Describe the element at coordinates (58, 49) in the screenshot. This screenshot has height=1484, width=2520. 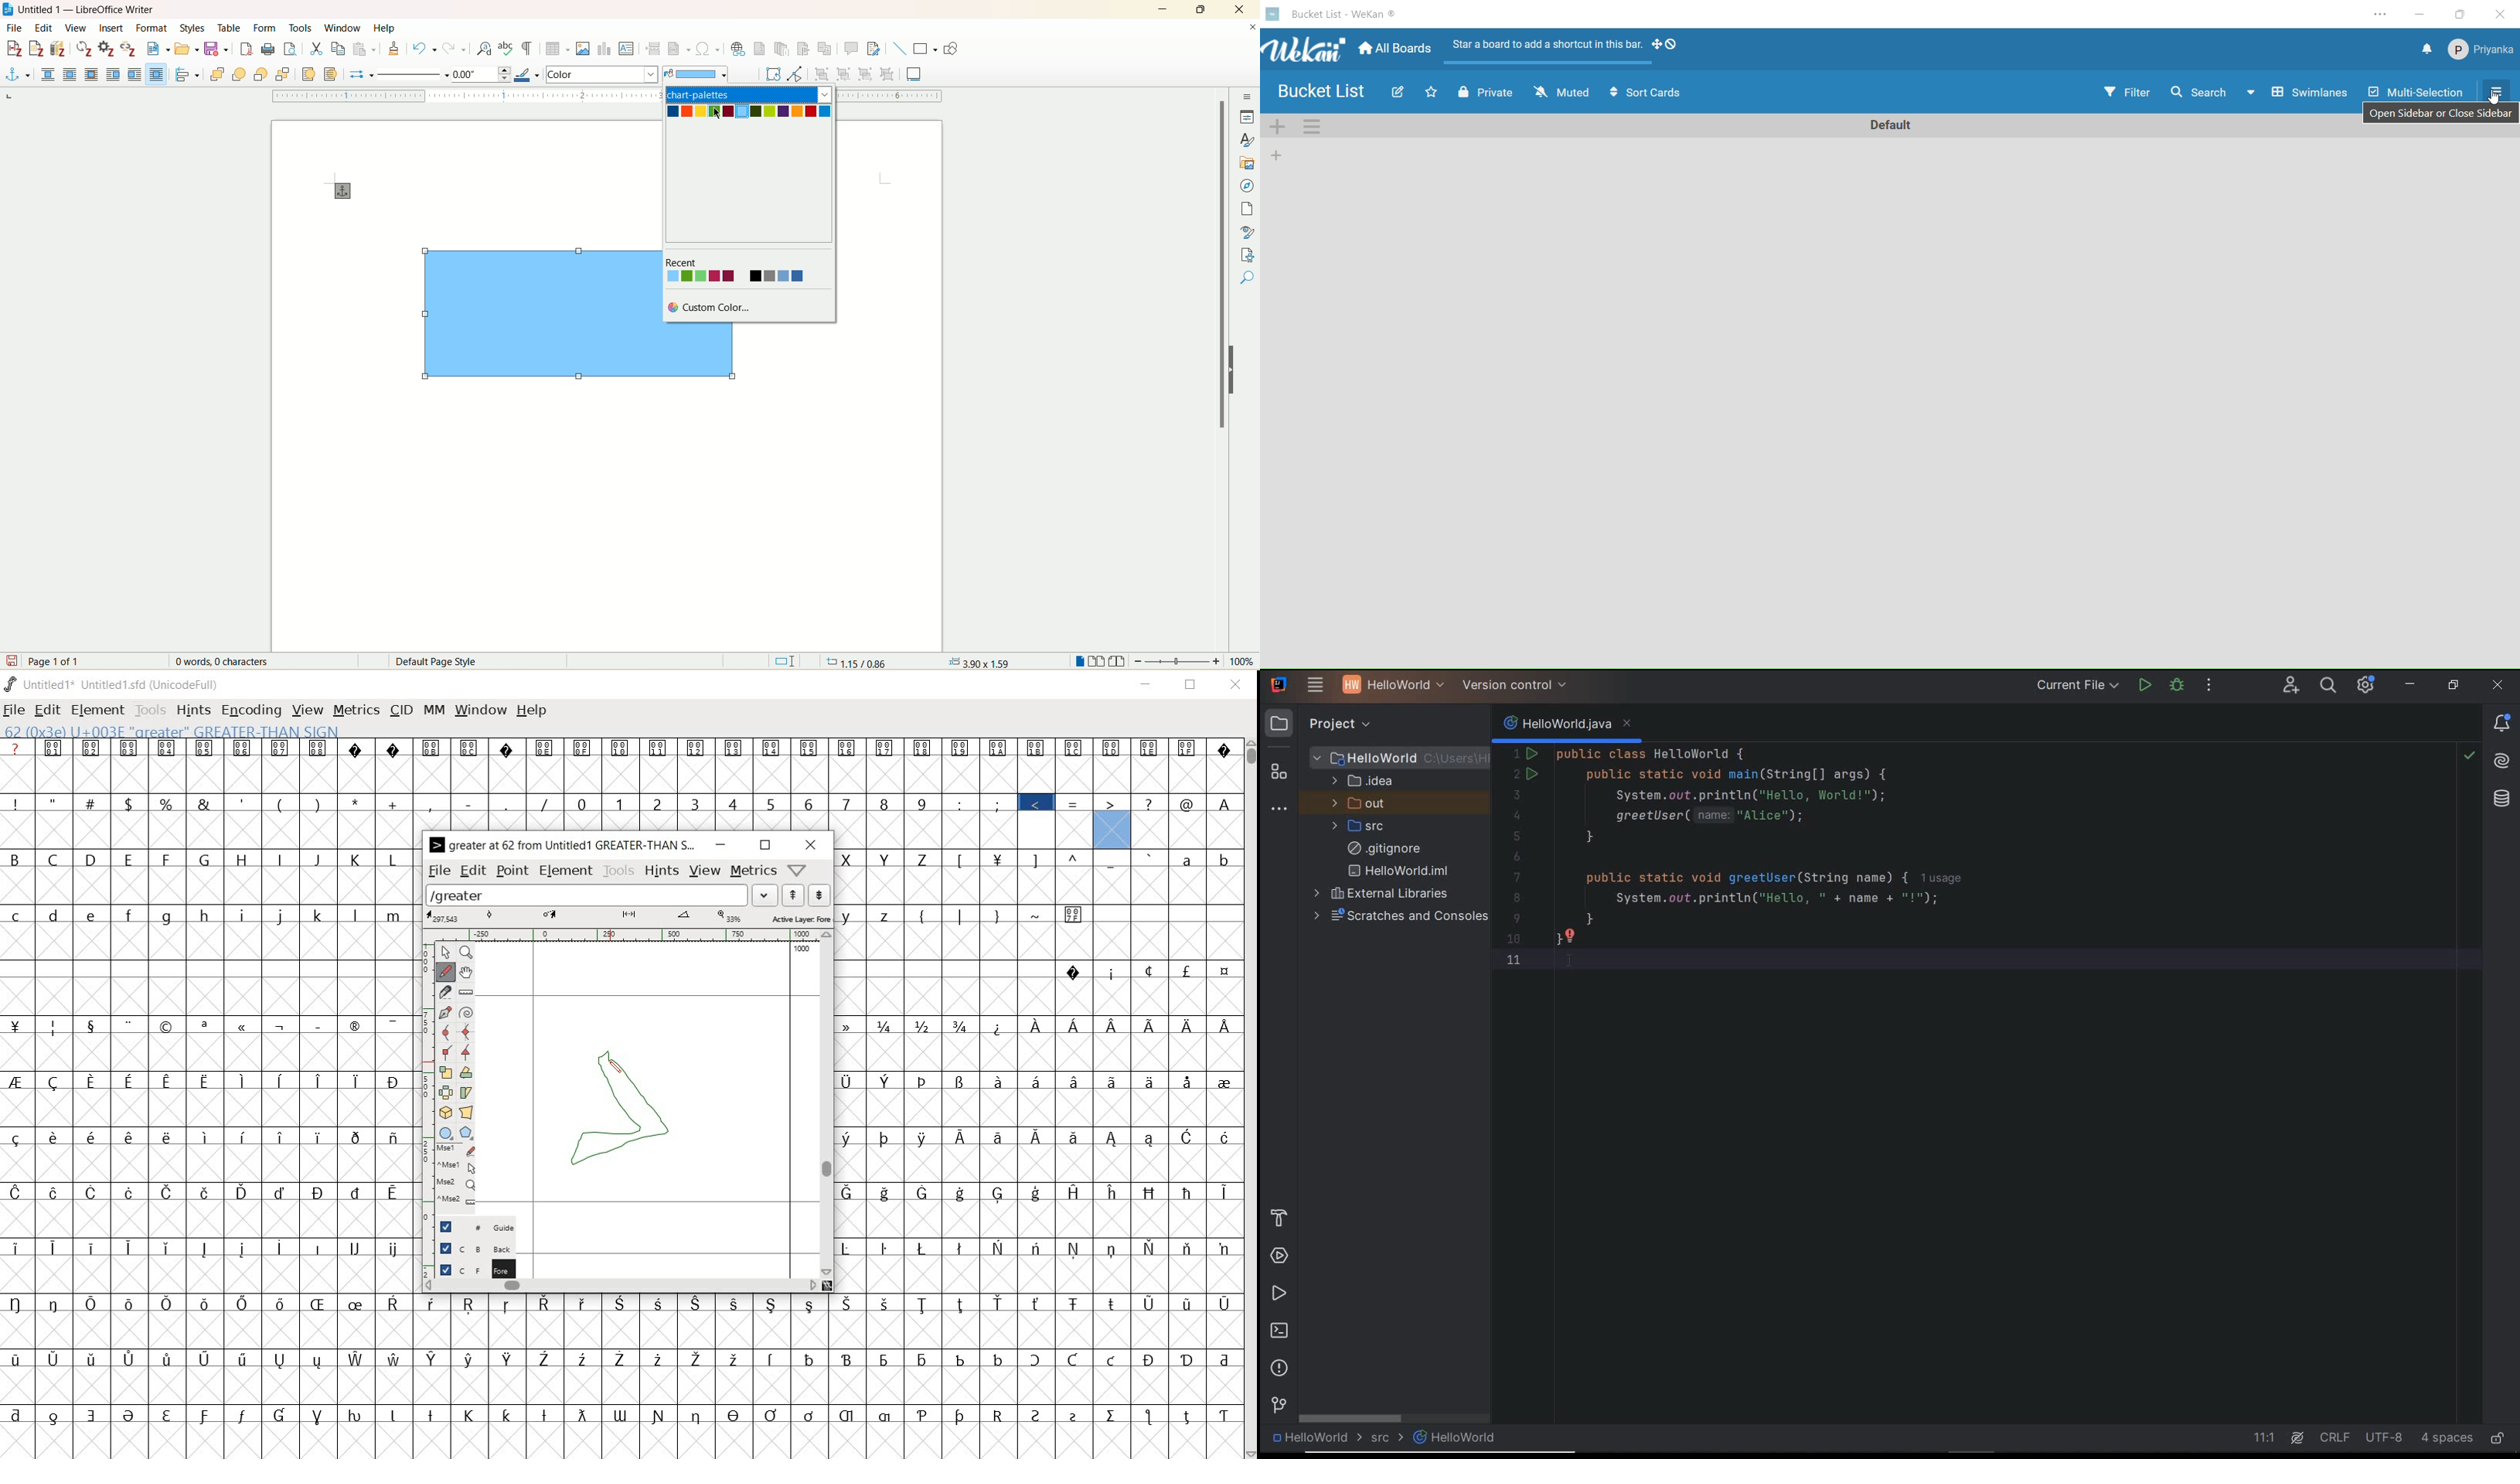
I see `add bibliography` at that location.